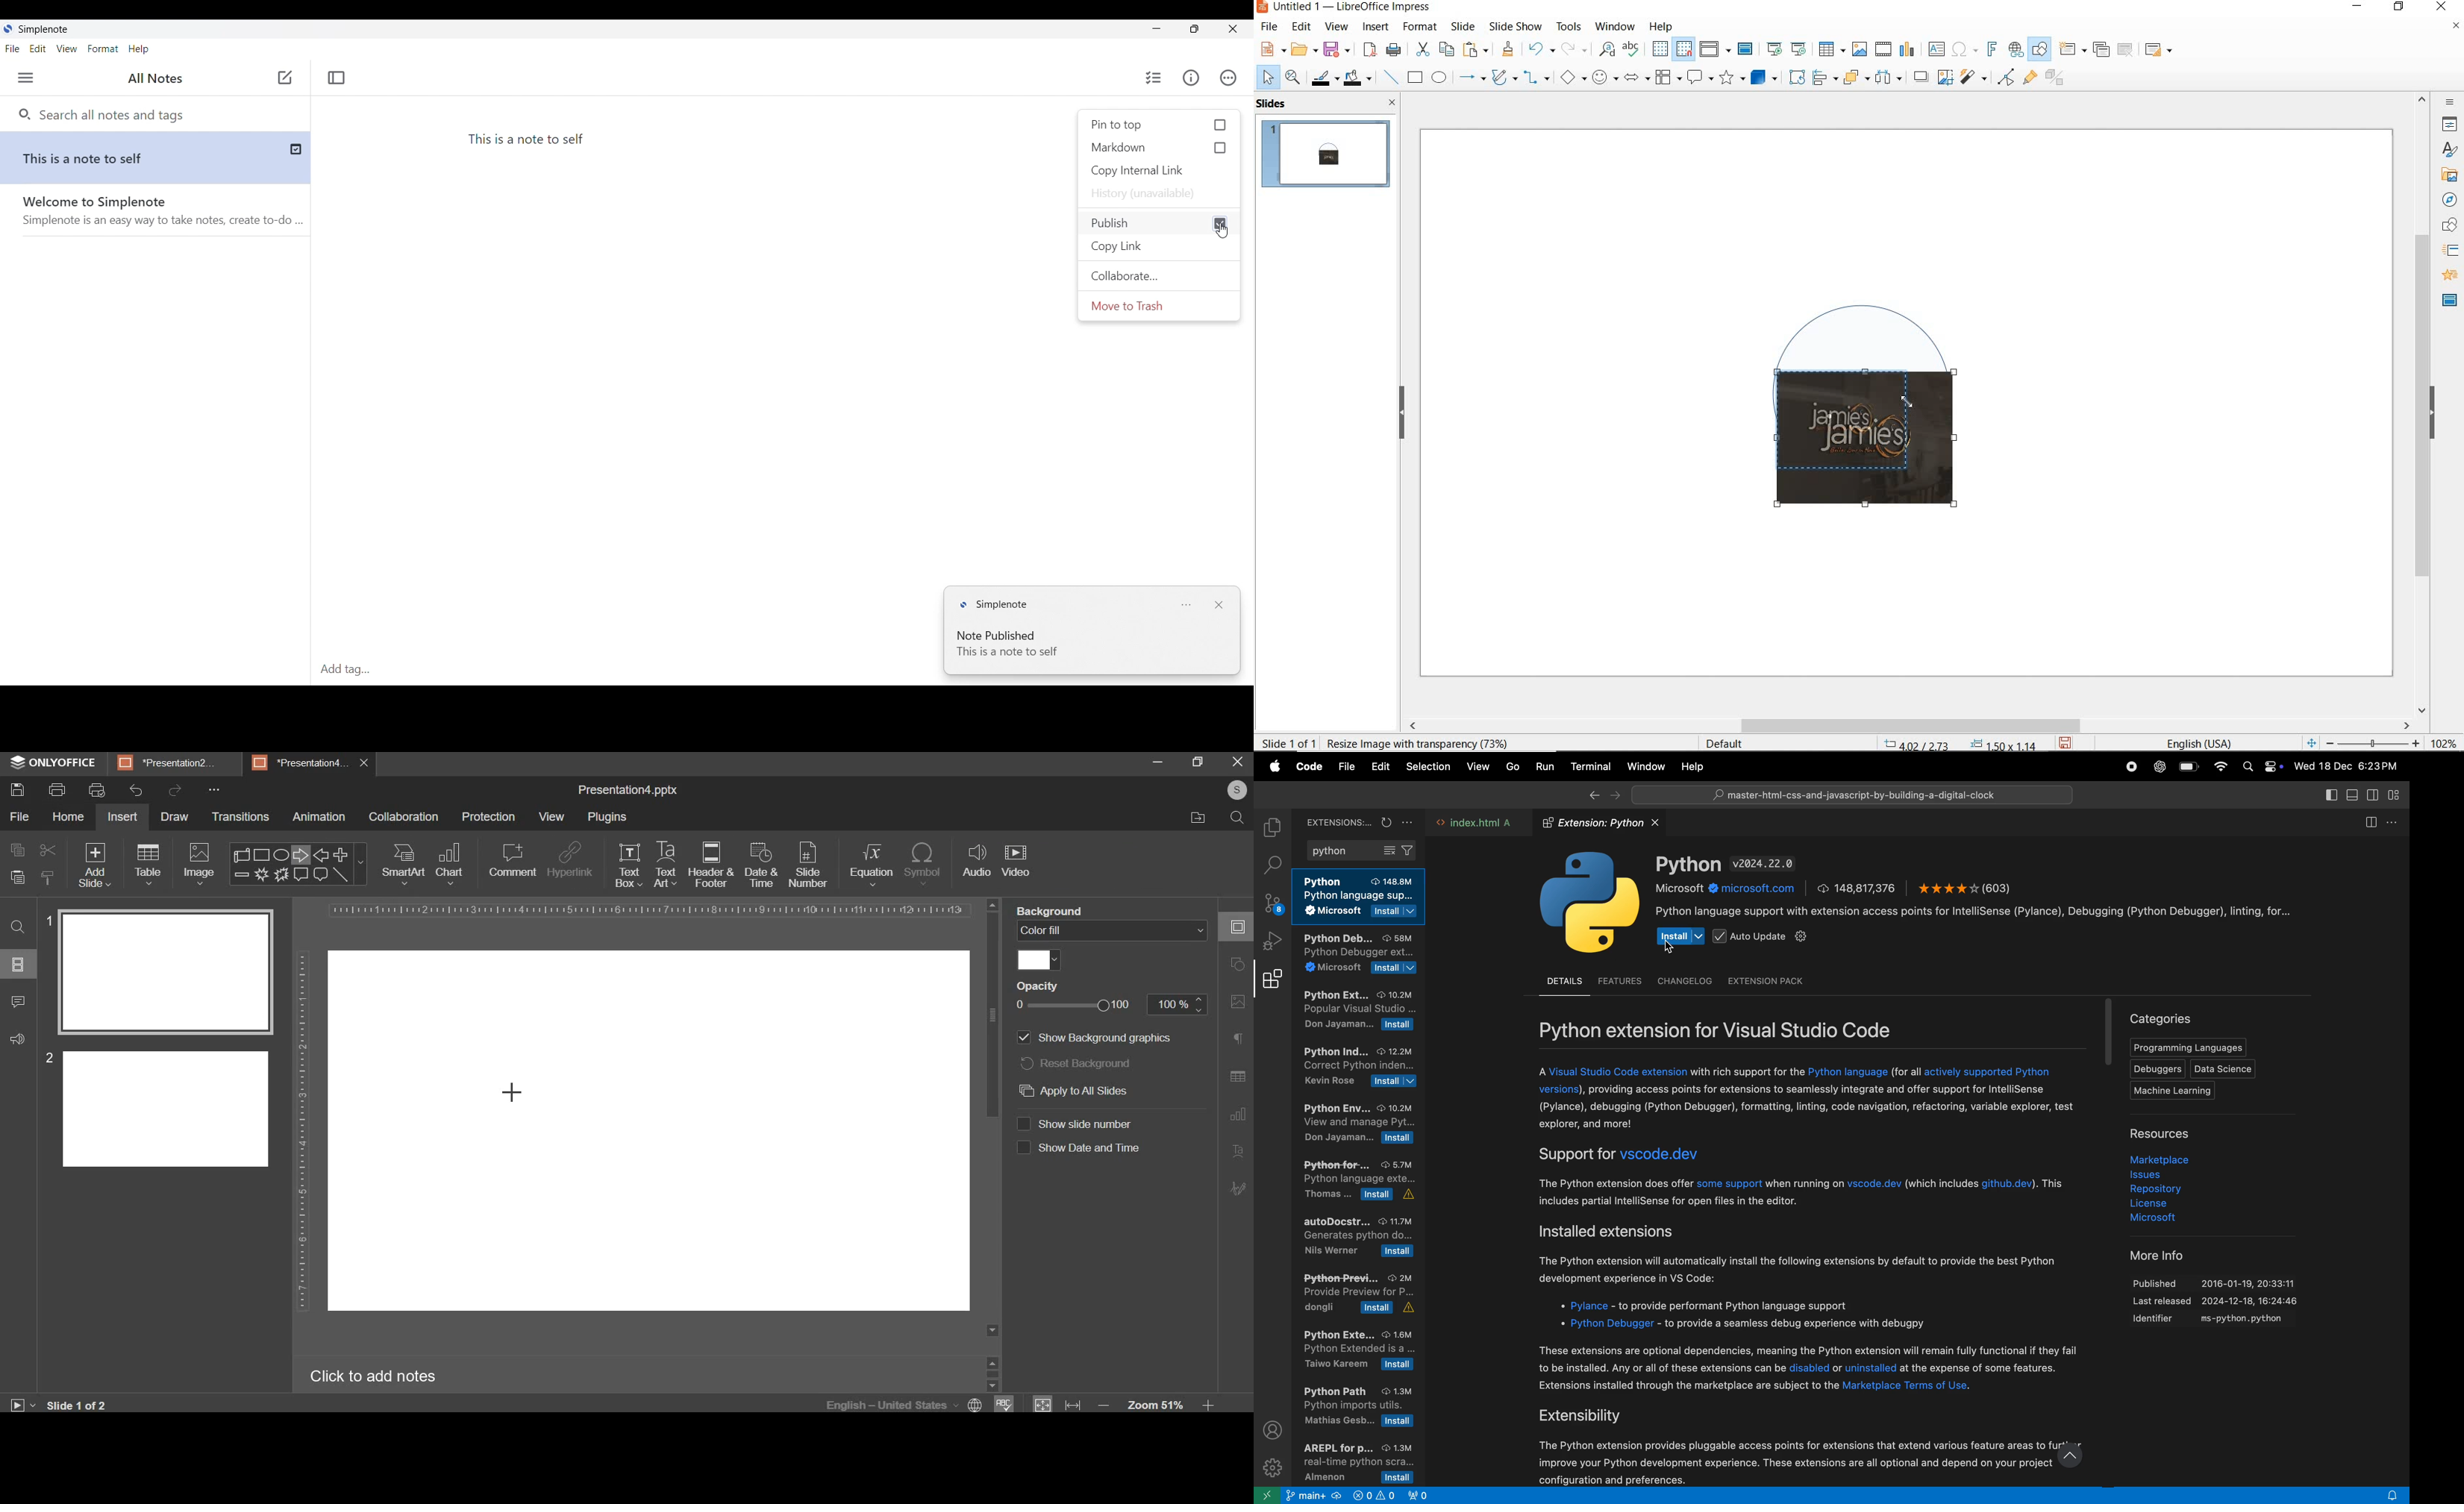 This screenshot has height=1512, width=2464. What do you see at coordinates (1945, 76) in the screenshot?
I see `crop image` at bounding box center [1945, 76].